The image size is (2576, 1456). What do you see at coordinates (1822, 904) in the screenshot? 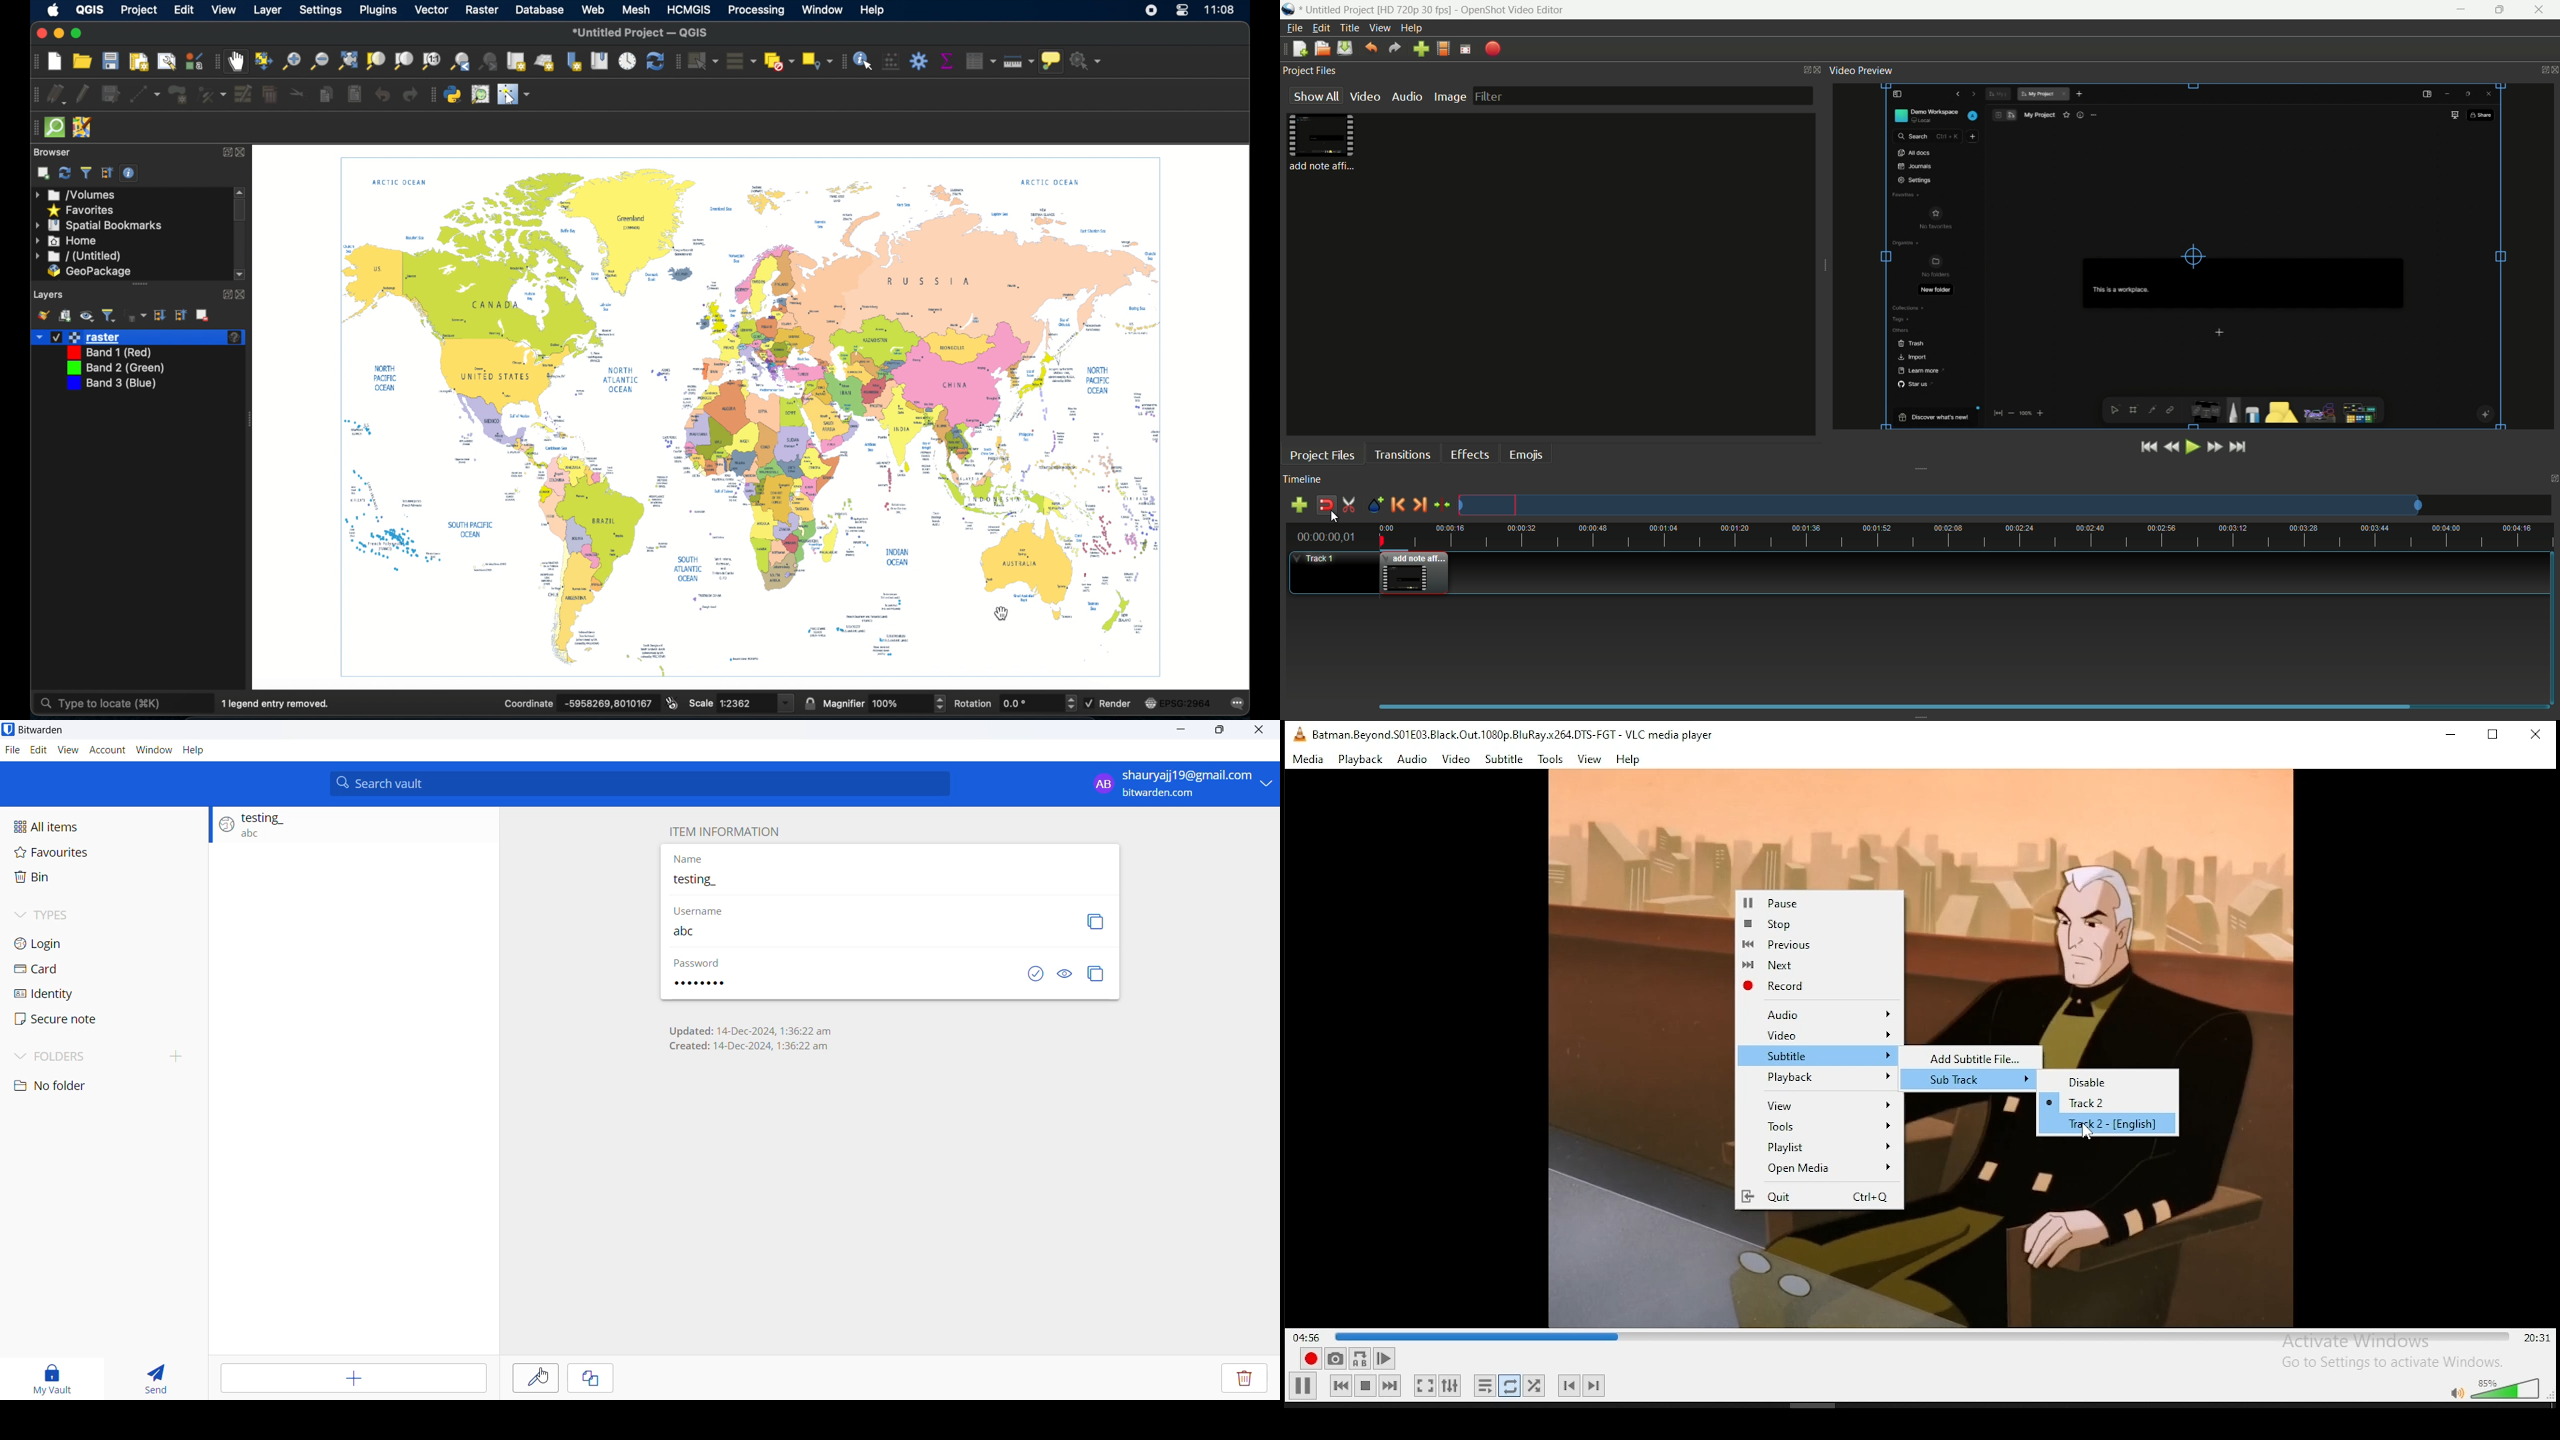
I see `Pause` at bounding box center [1822, 904].